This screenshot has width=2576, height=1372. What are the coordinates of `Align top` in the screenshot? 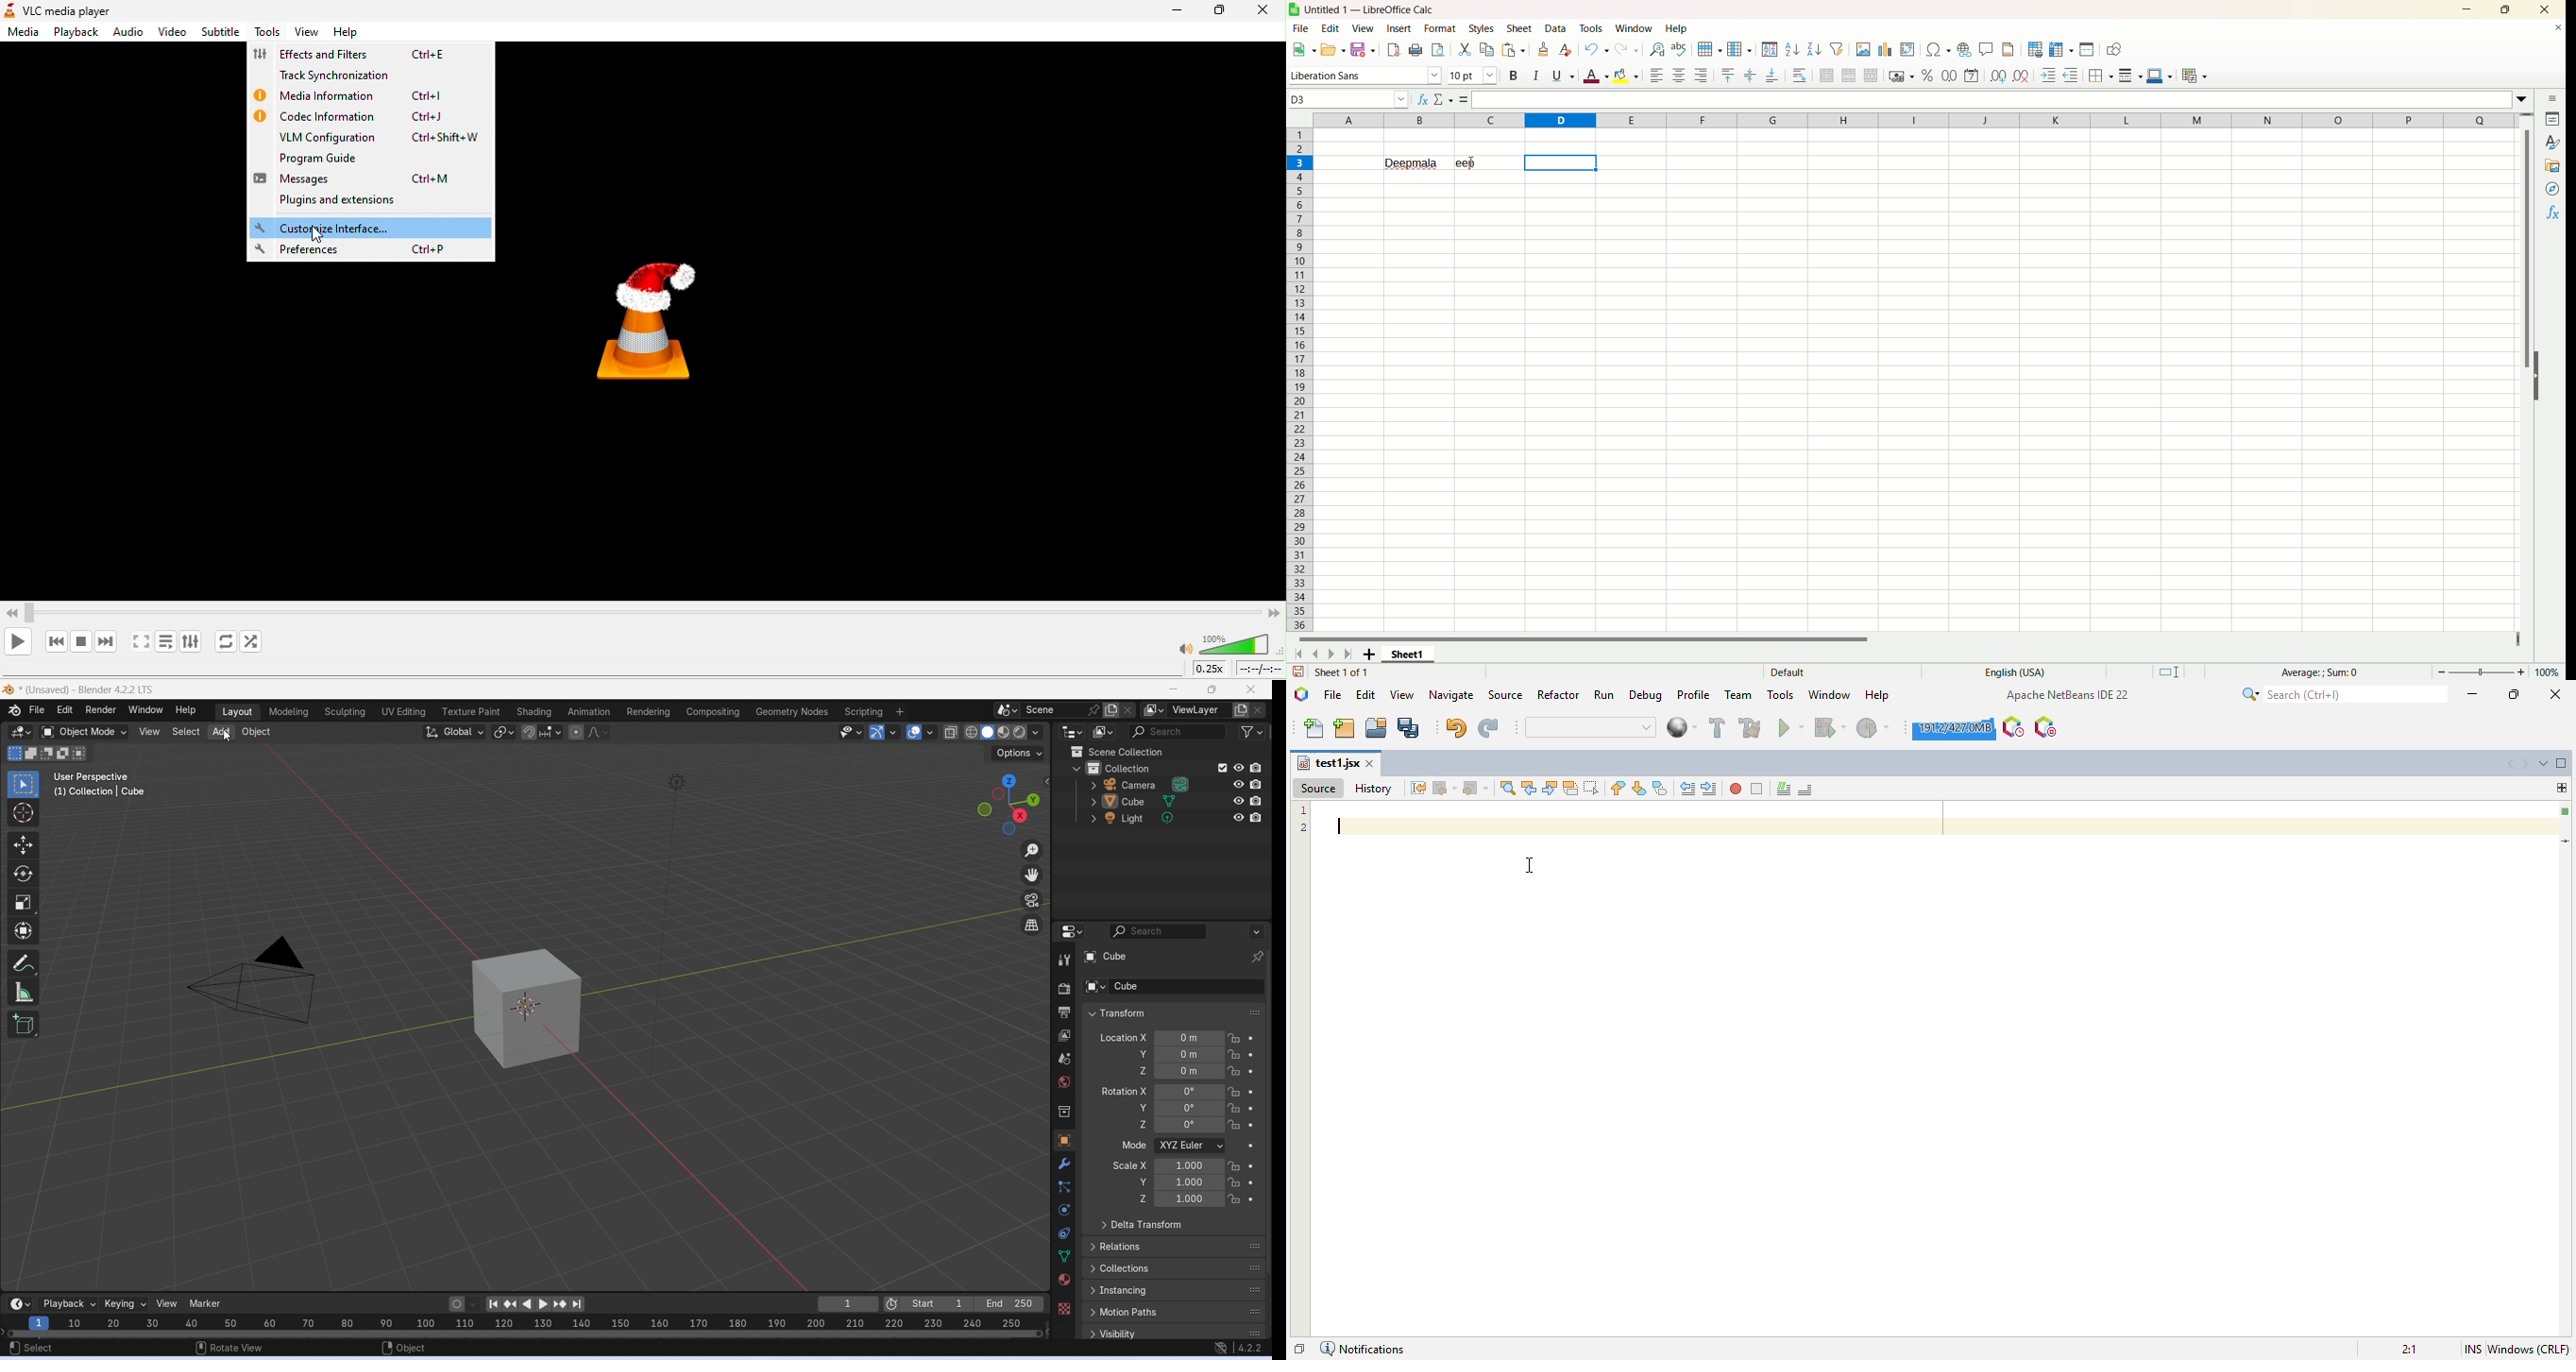 It's located at (1727, 76).